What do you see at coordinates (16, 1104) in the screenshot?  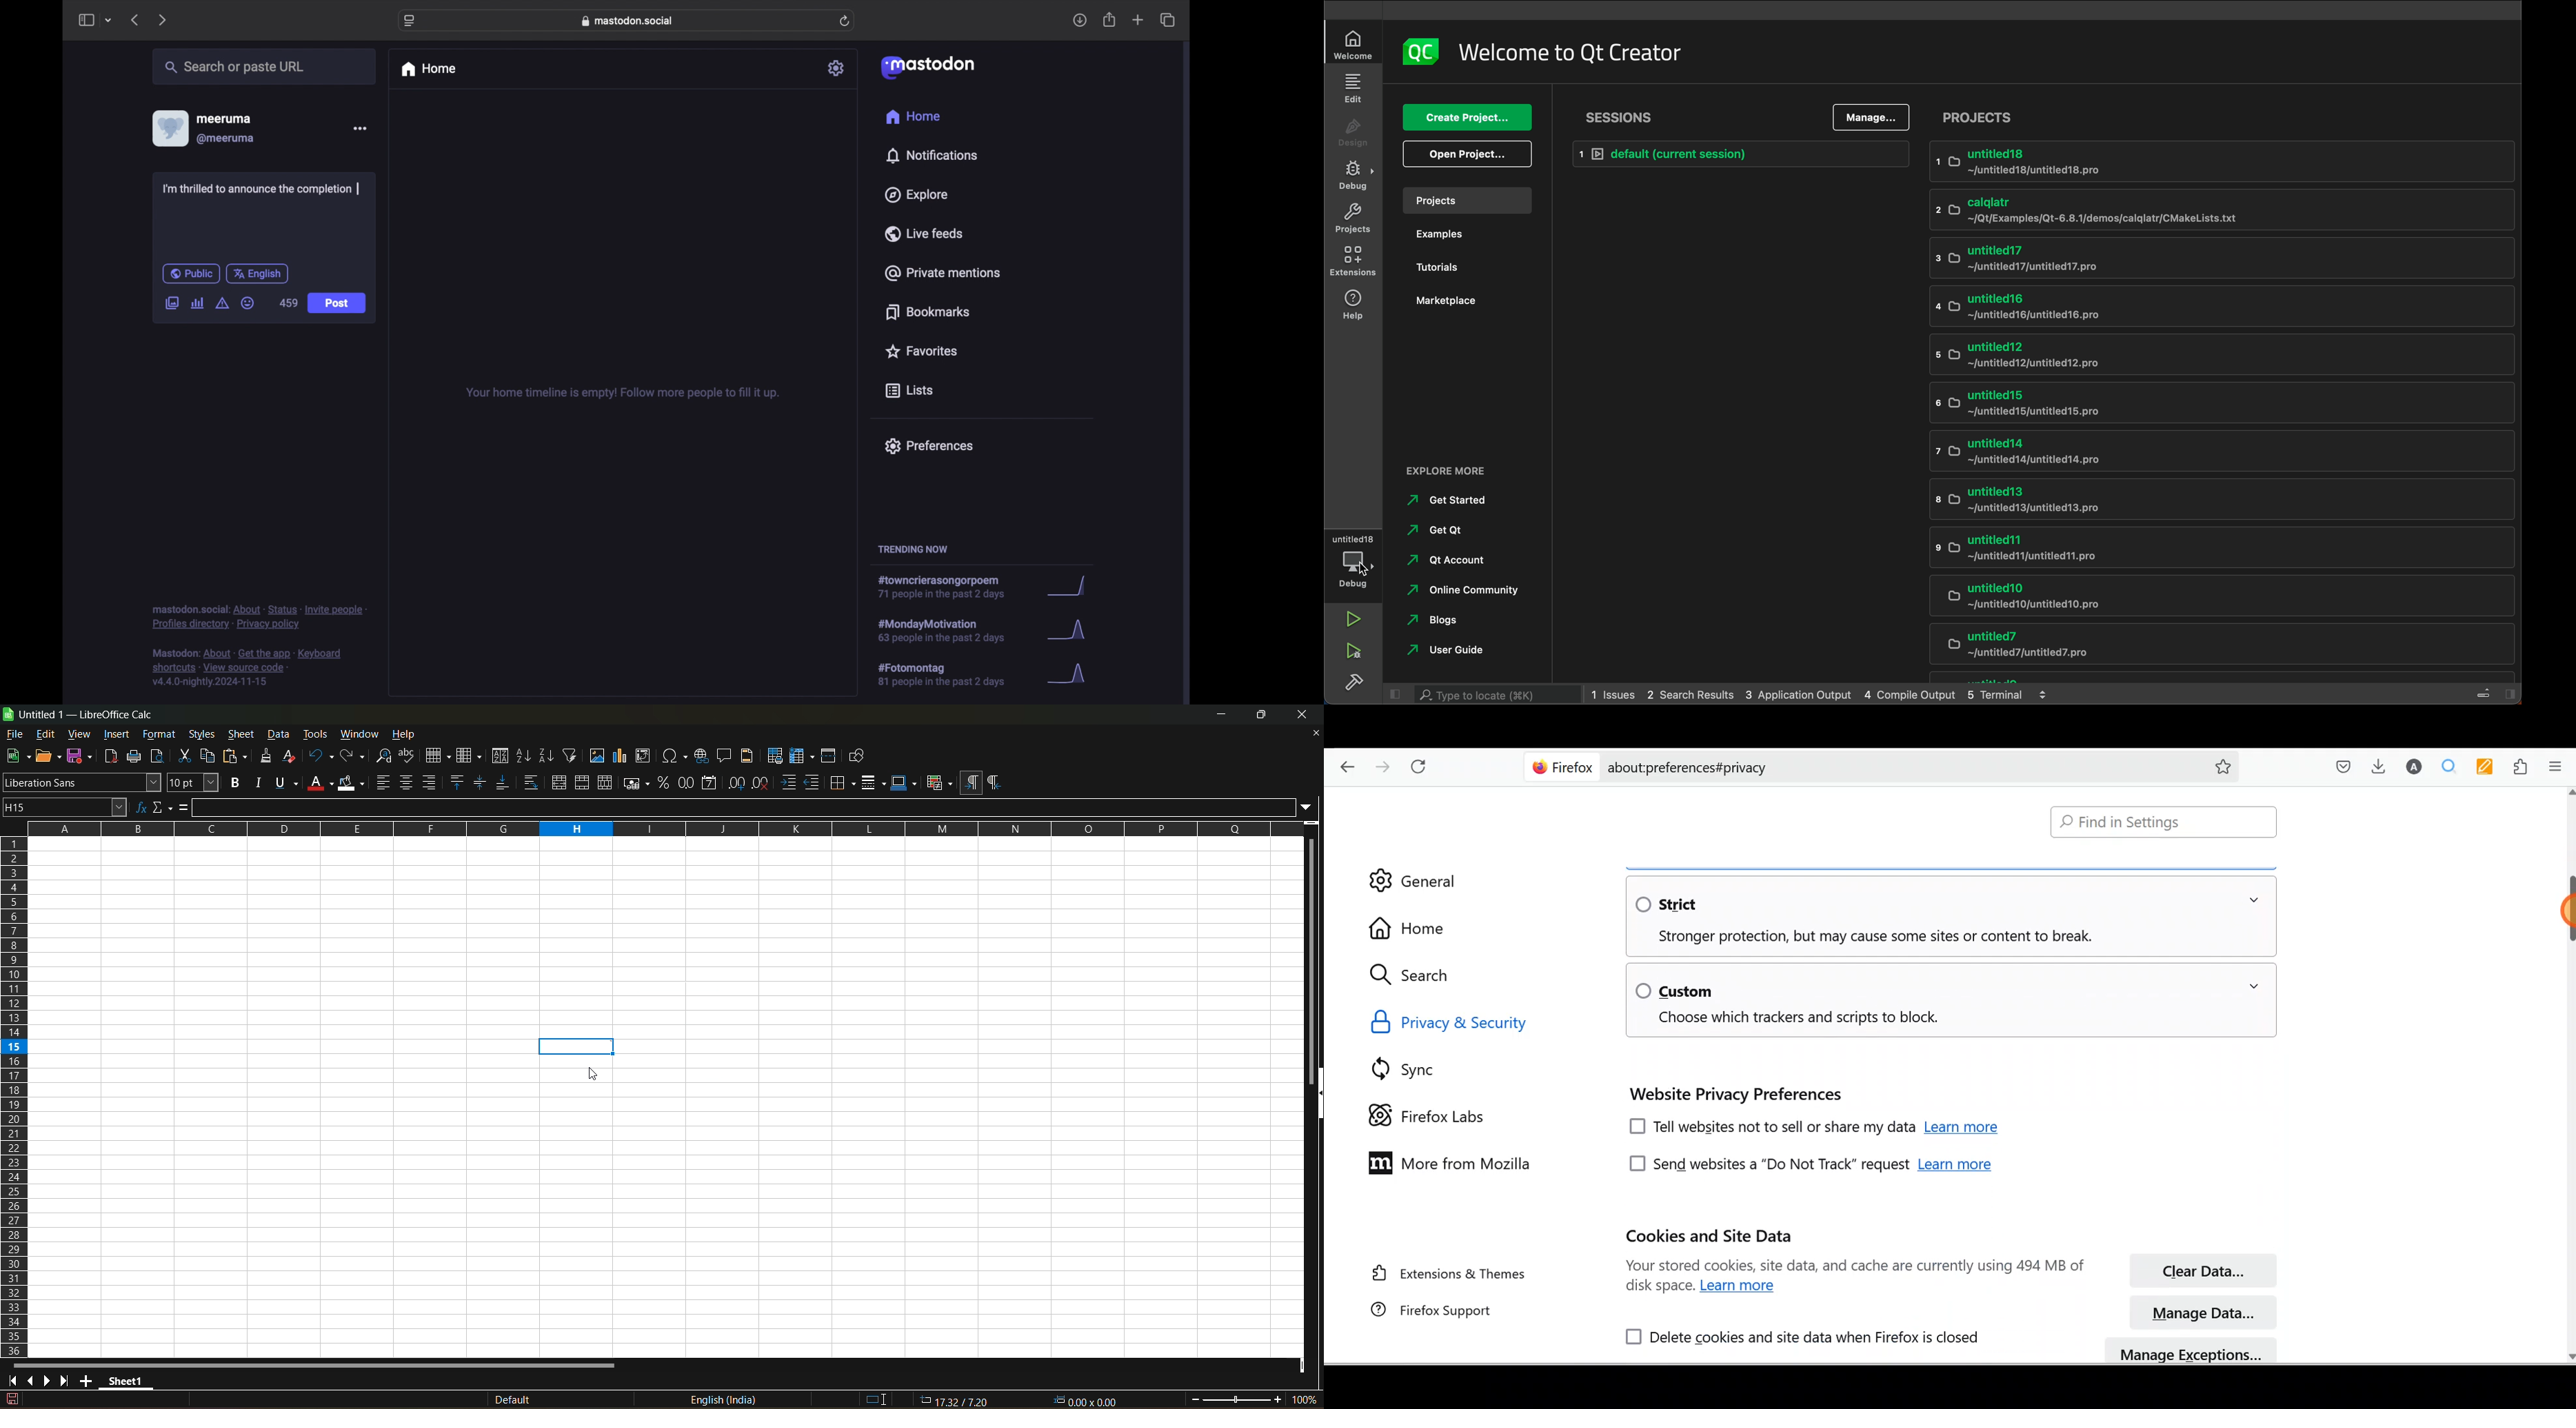 I see `columns` at bounding box center [16, 1104].